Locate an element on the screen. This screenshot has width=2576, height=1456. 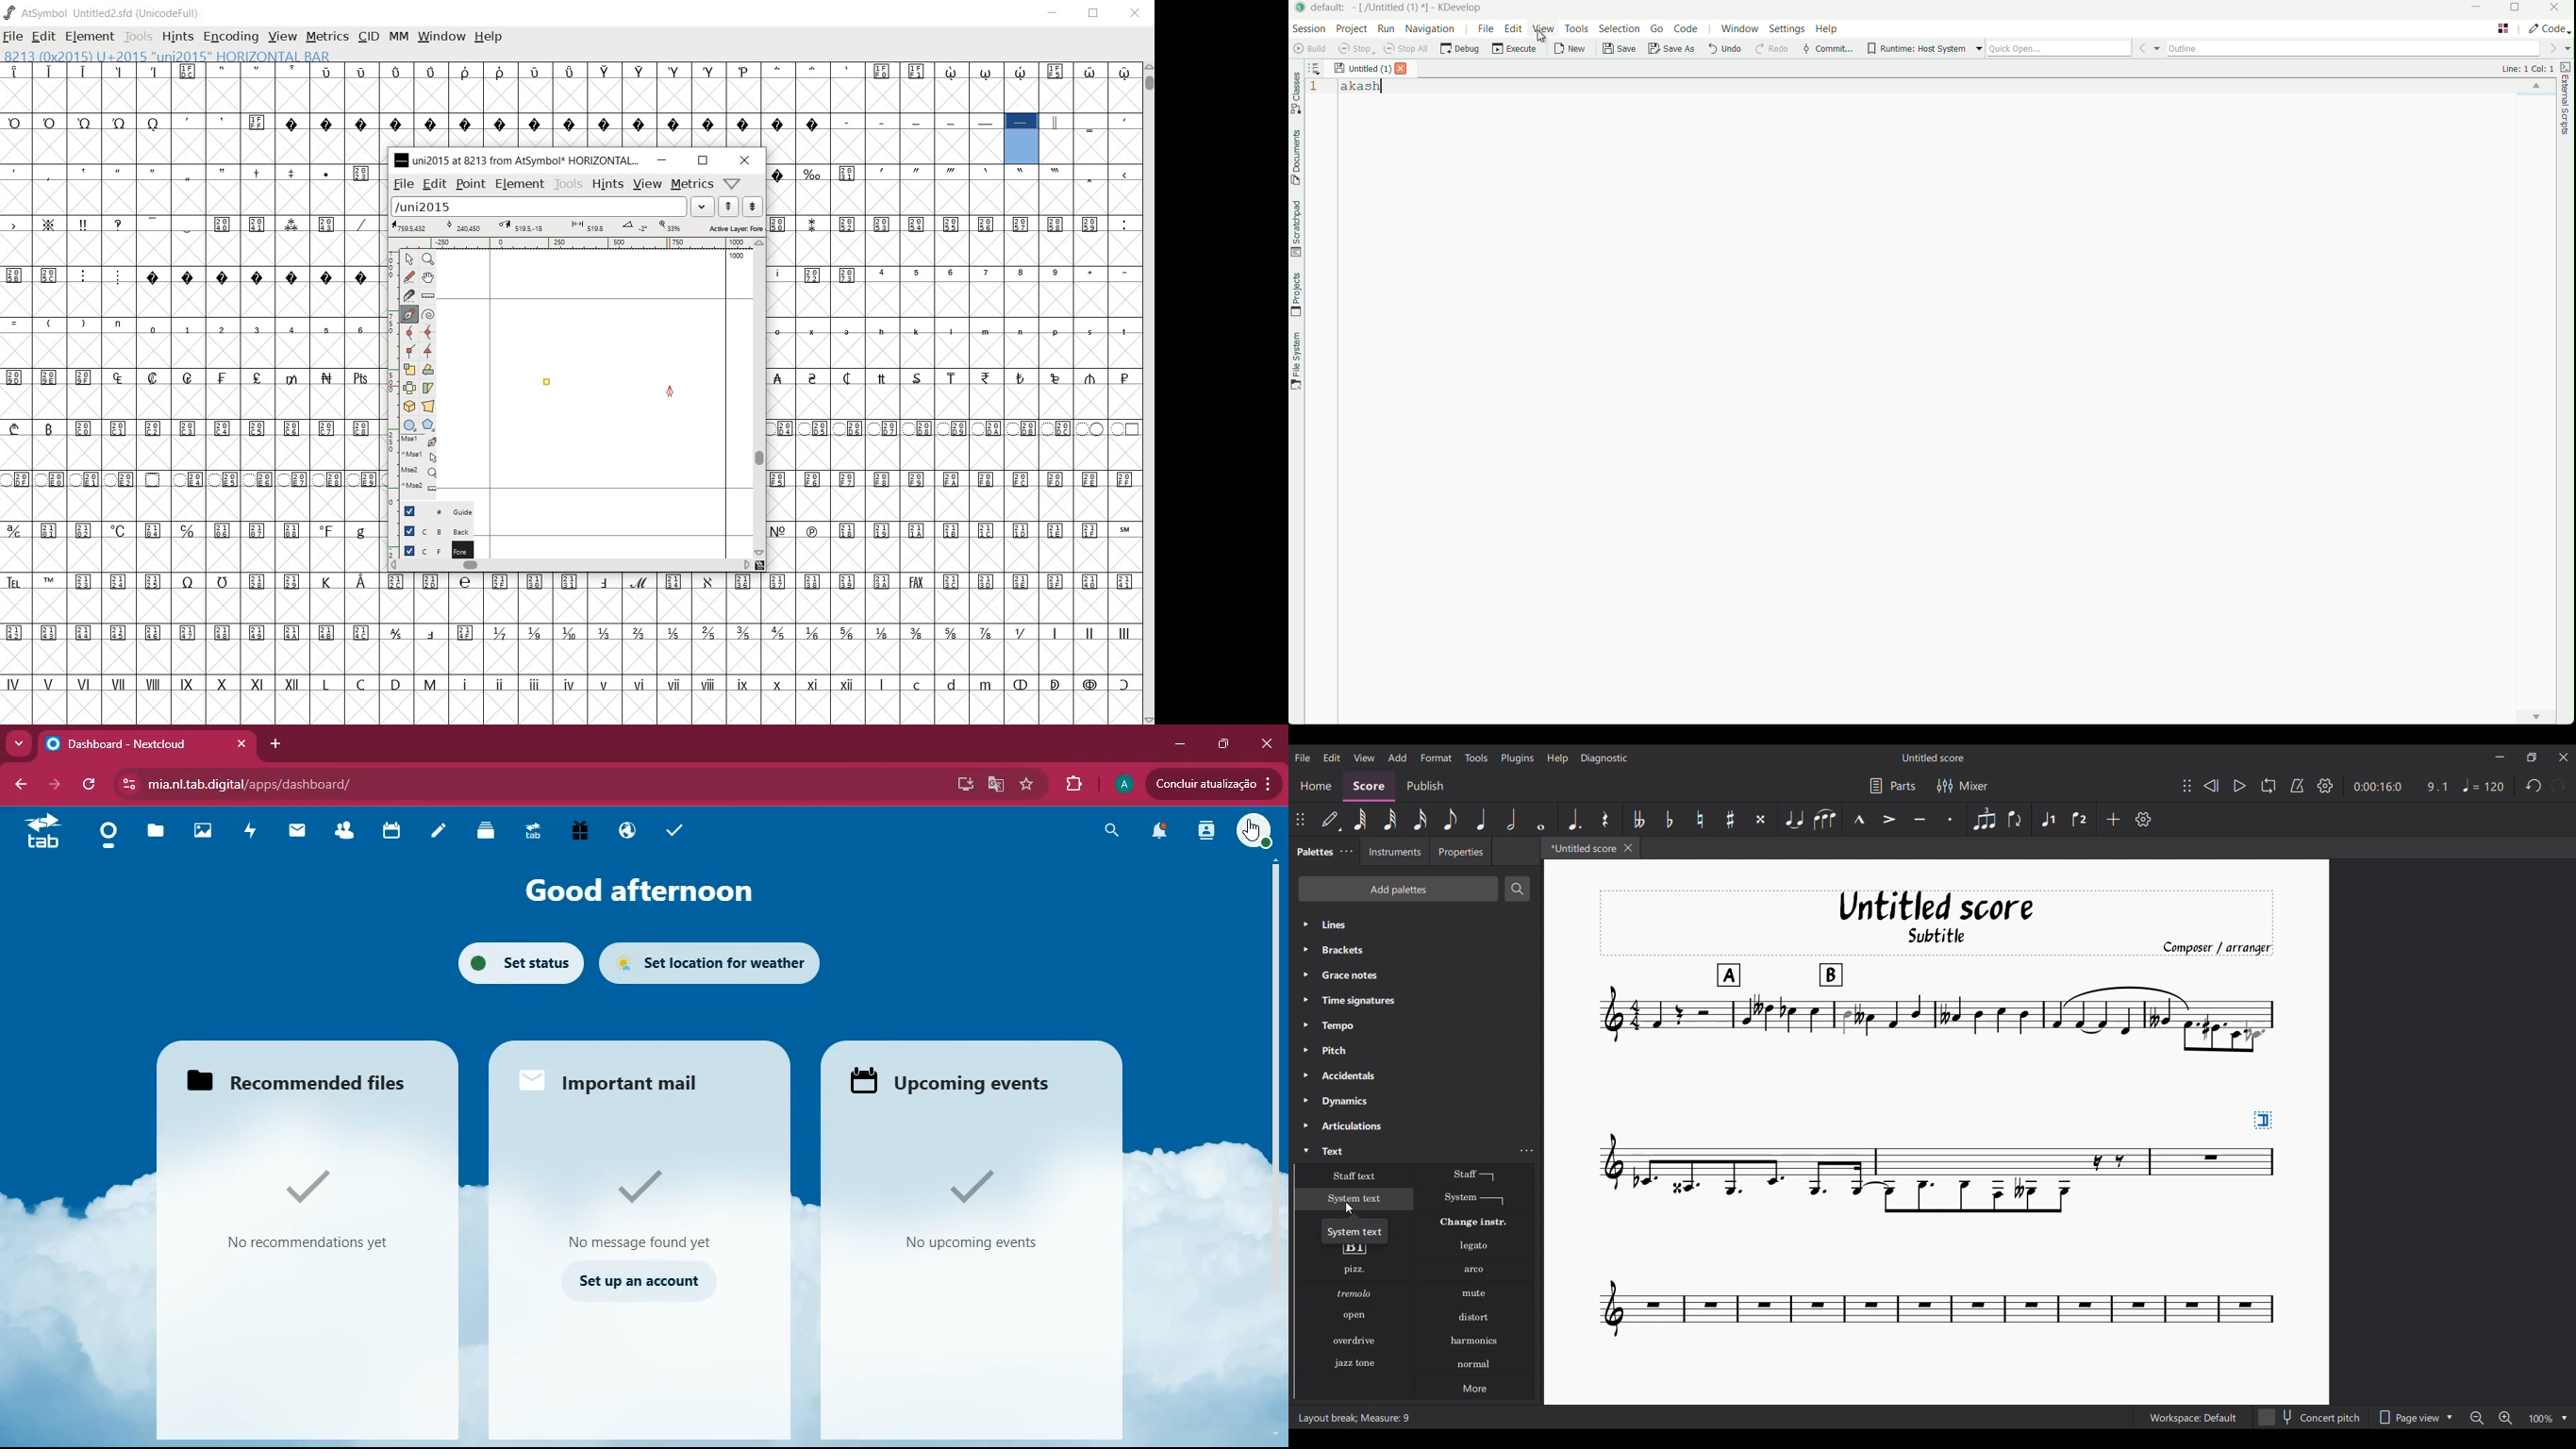
Articulations is located at coordinates (1417, 1126).